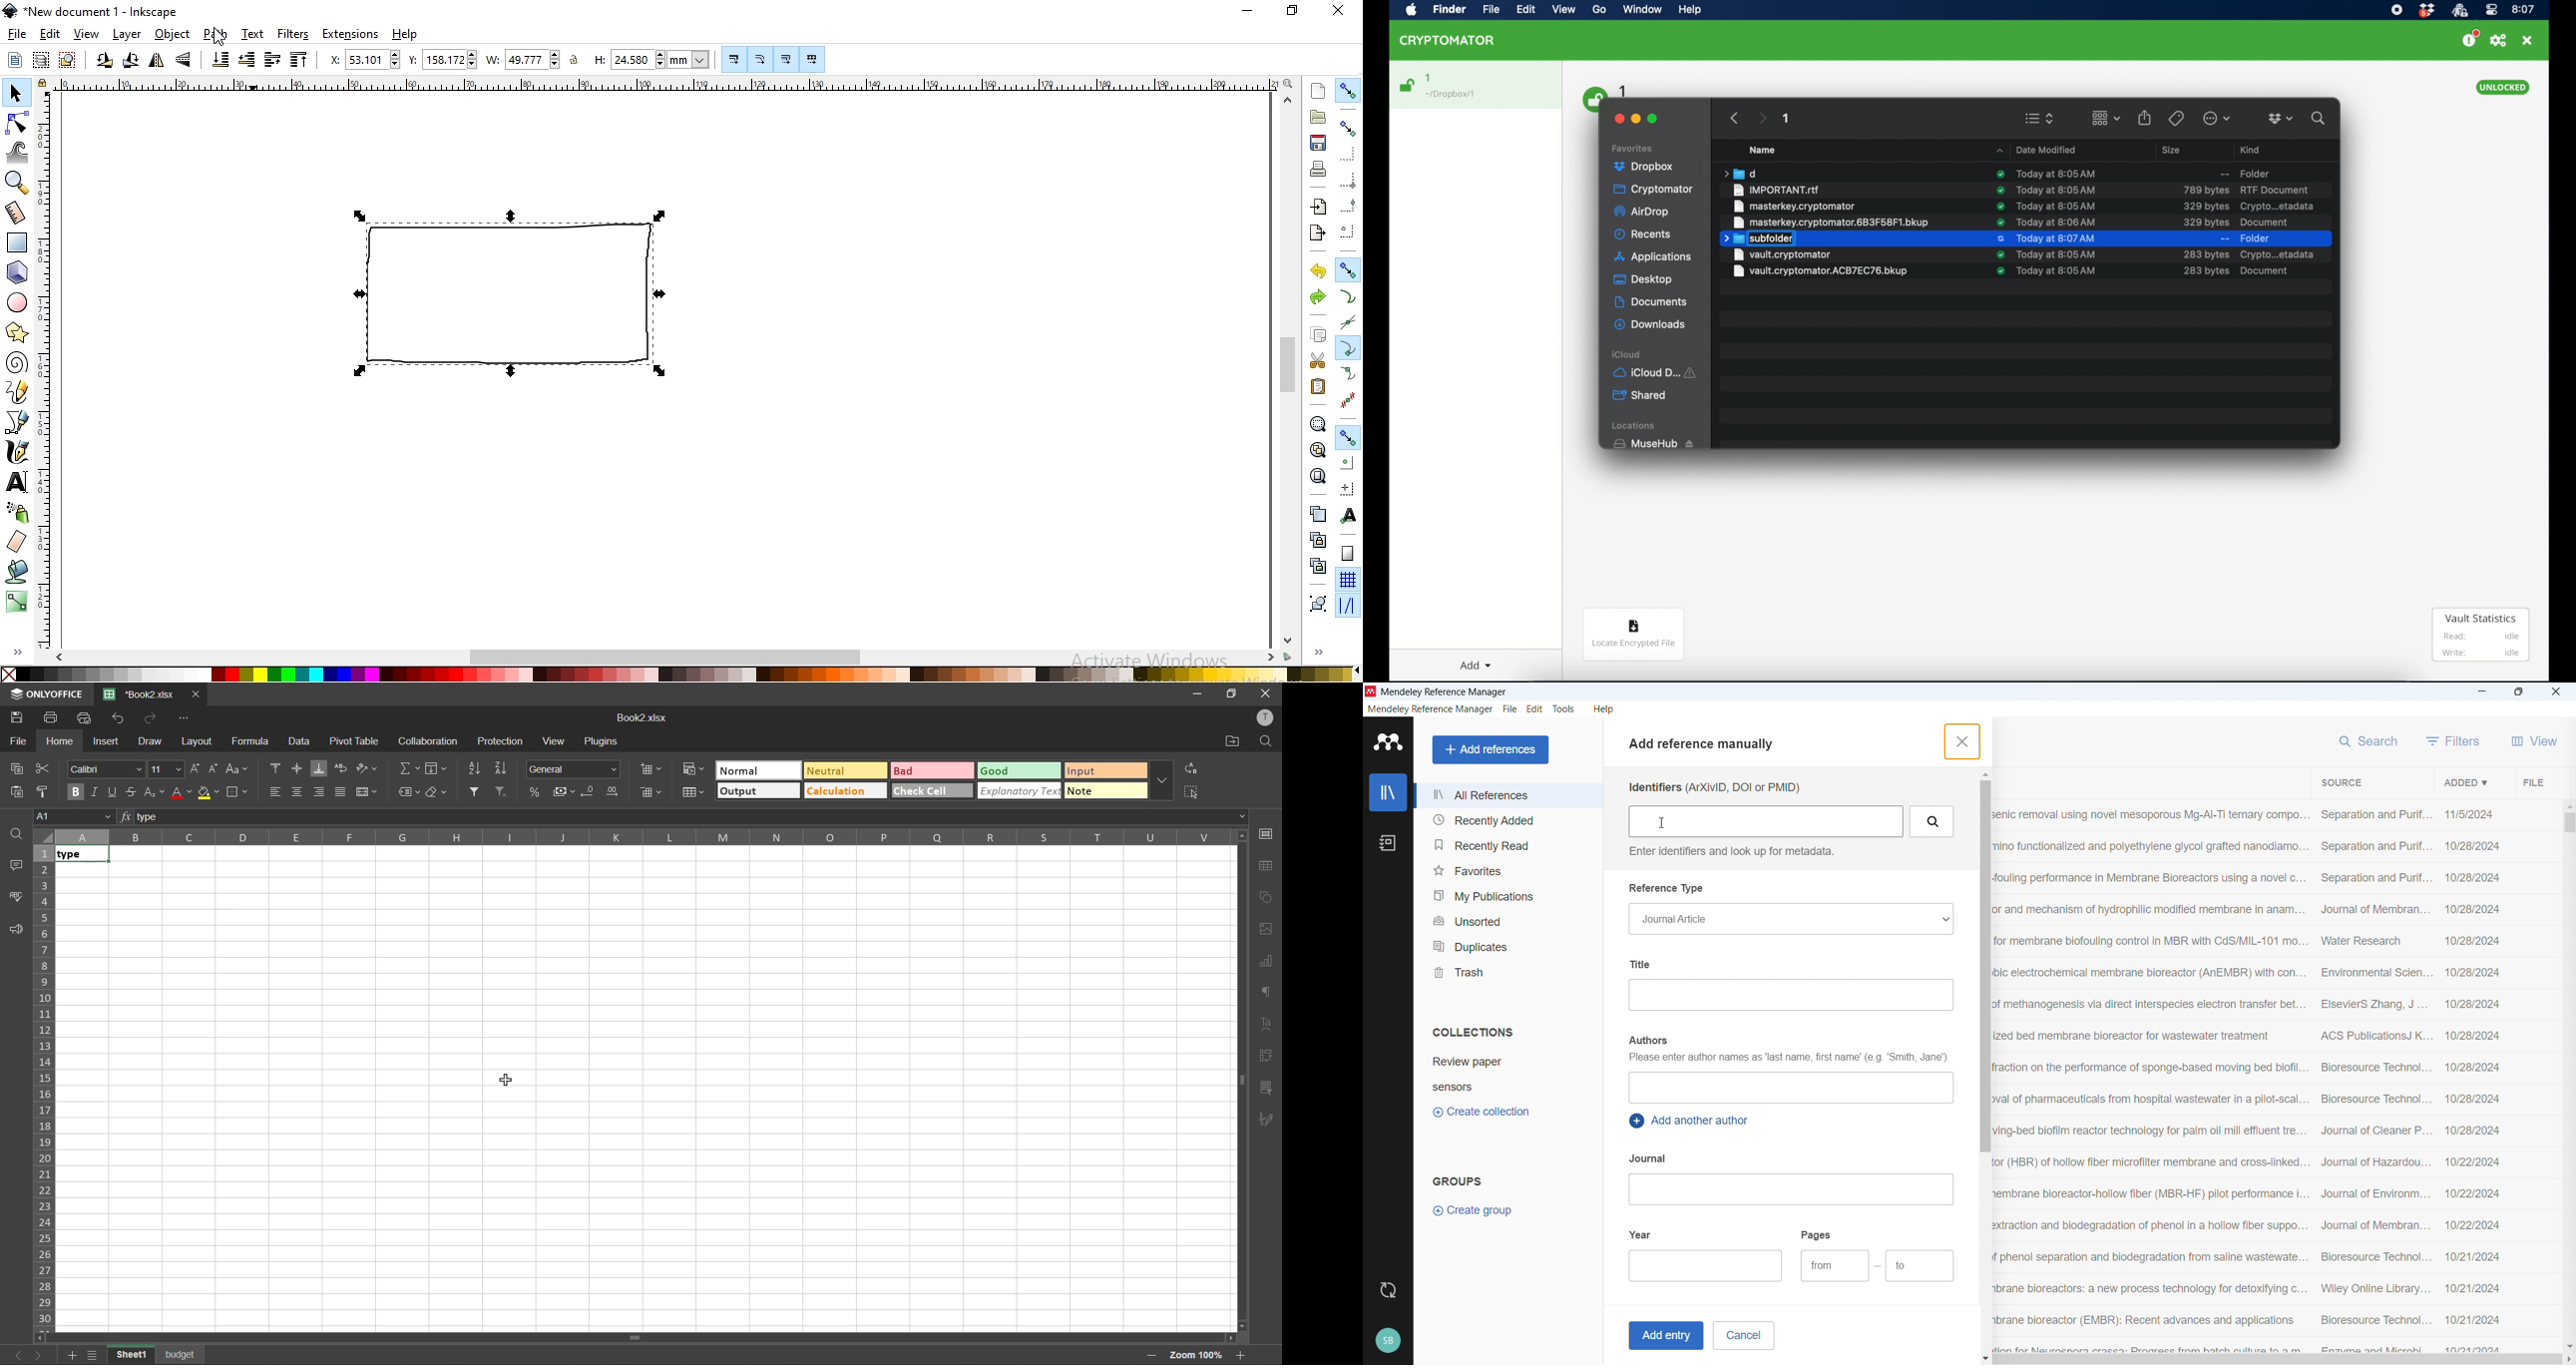 This screenshot has width=2576, height=1372. What do you see at coordinates (1508, 919) in the screenshot?
I see `Unsorted ` at bounding box center [1508, 919].